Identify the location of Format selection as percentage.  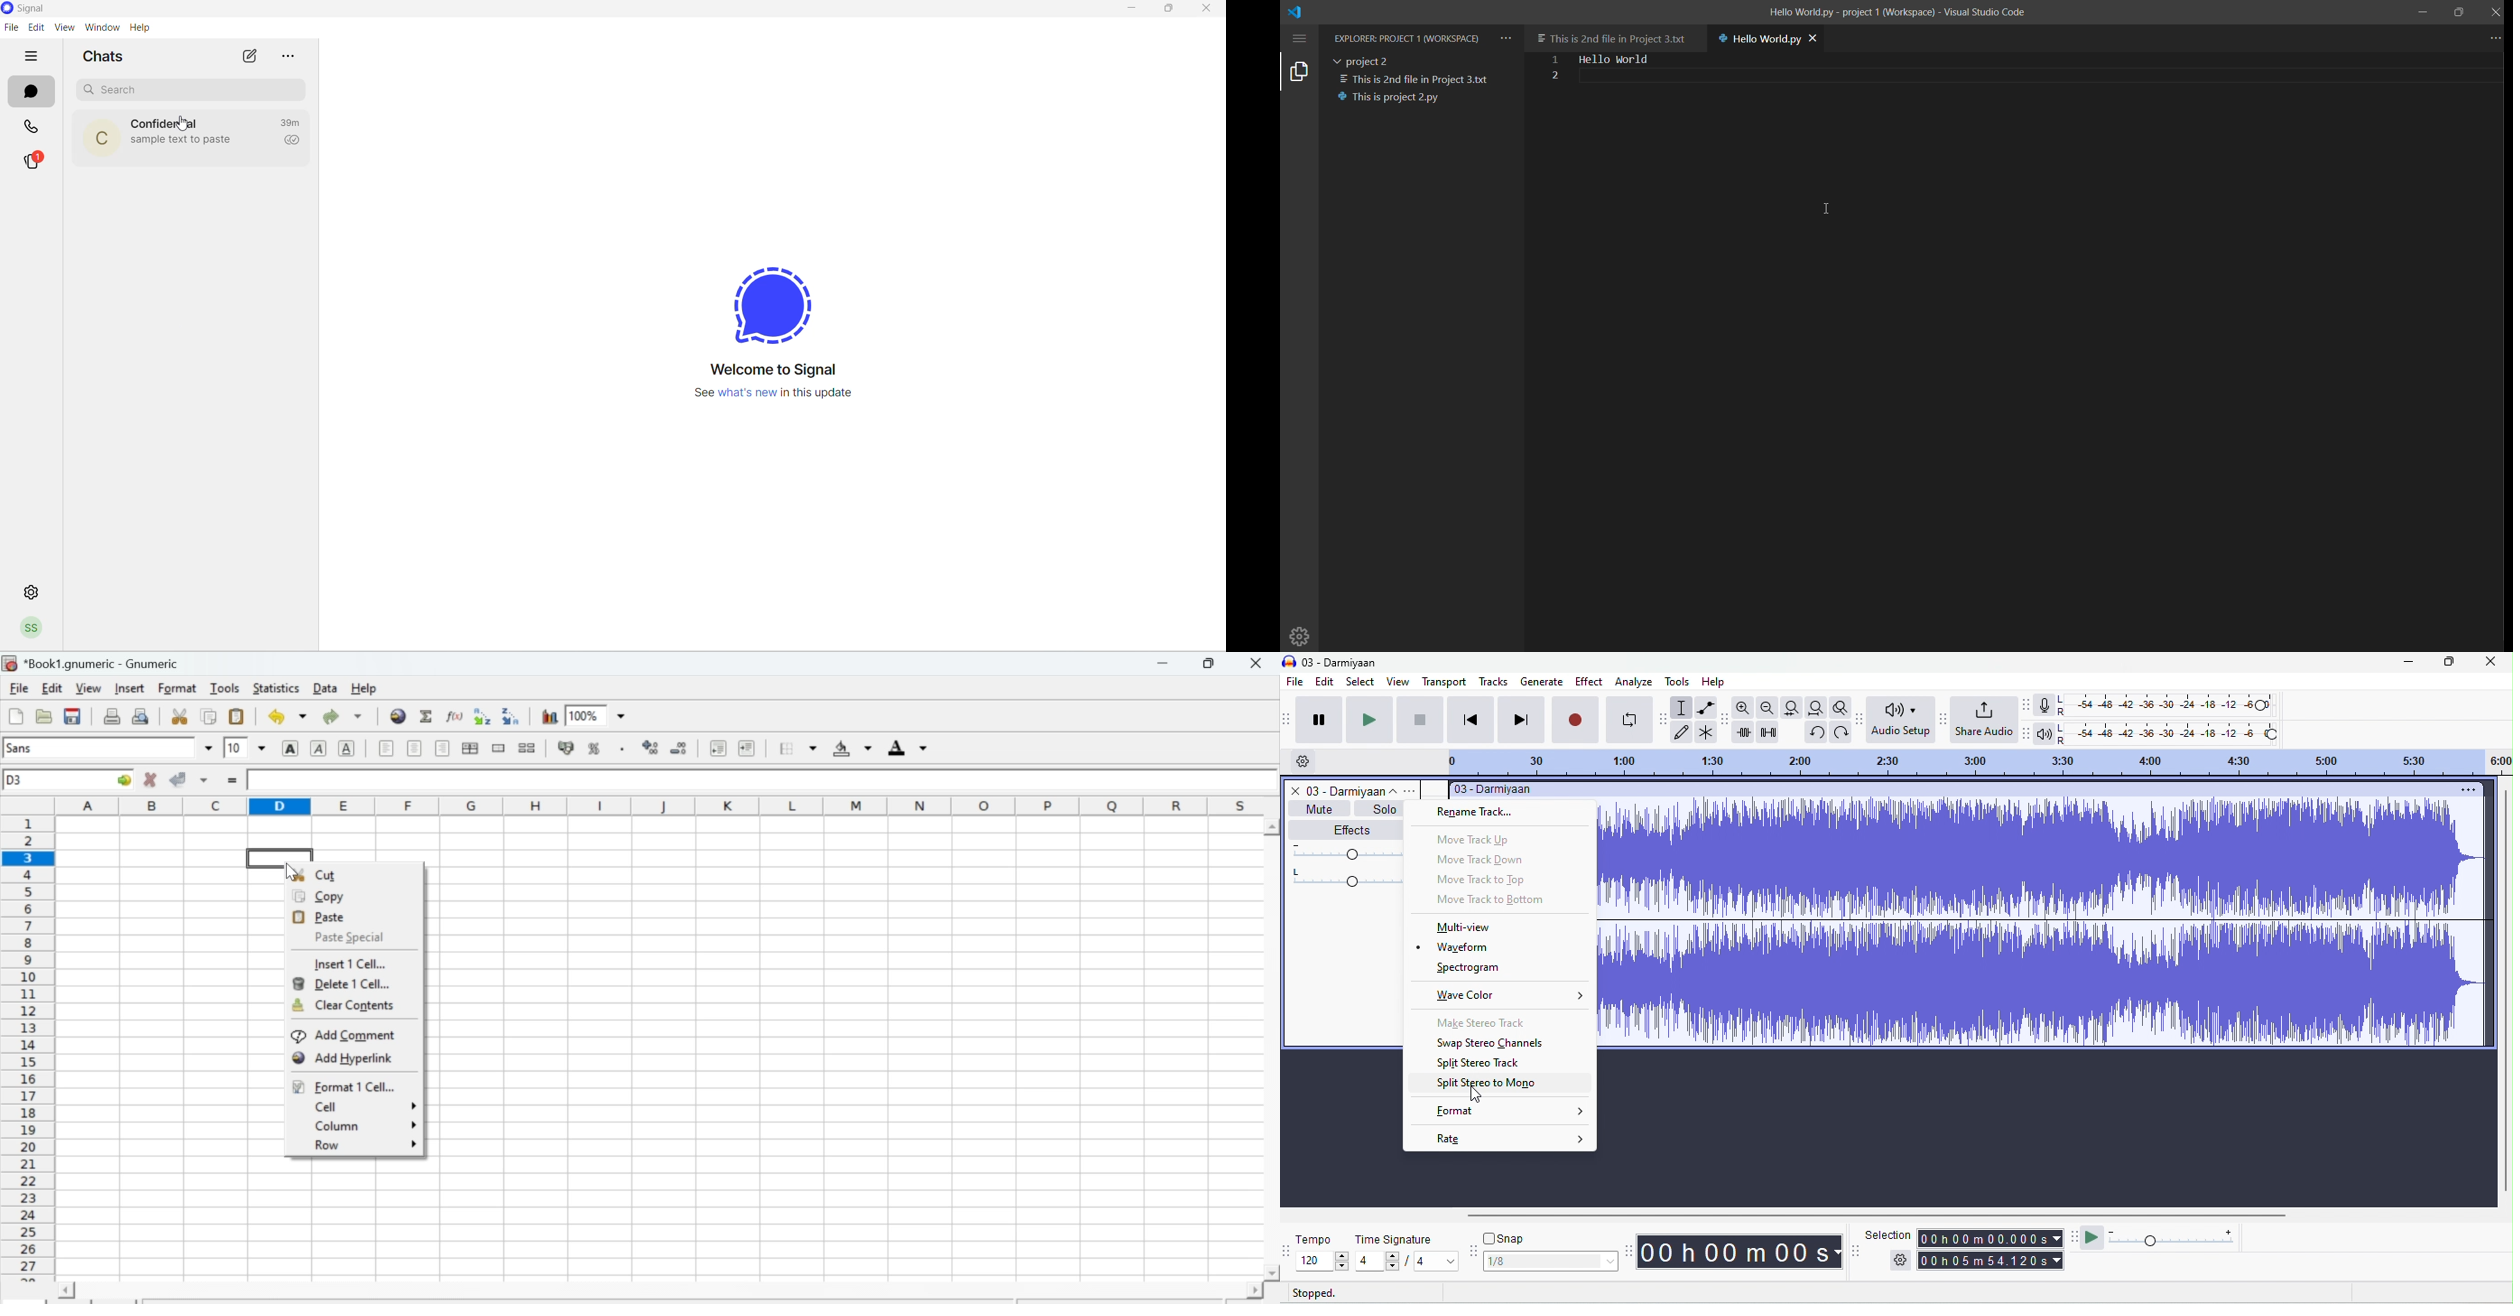
(594, 747).